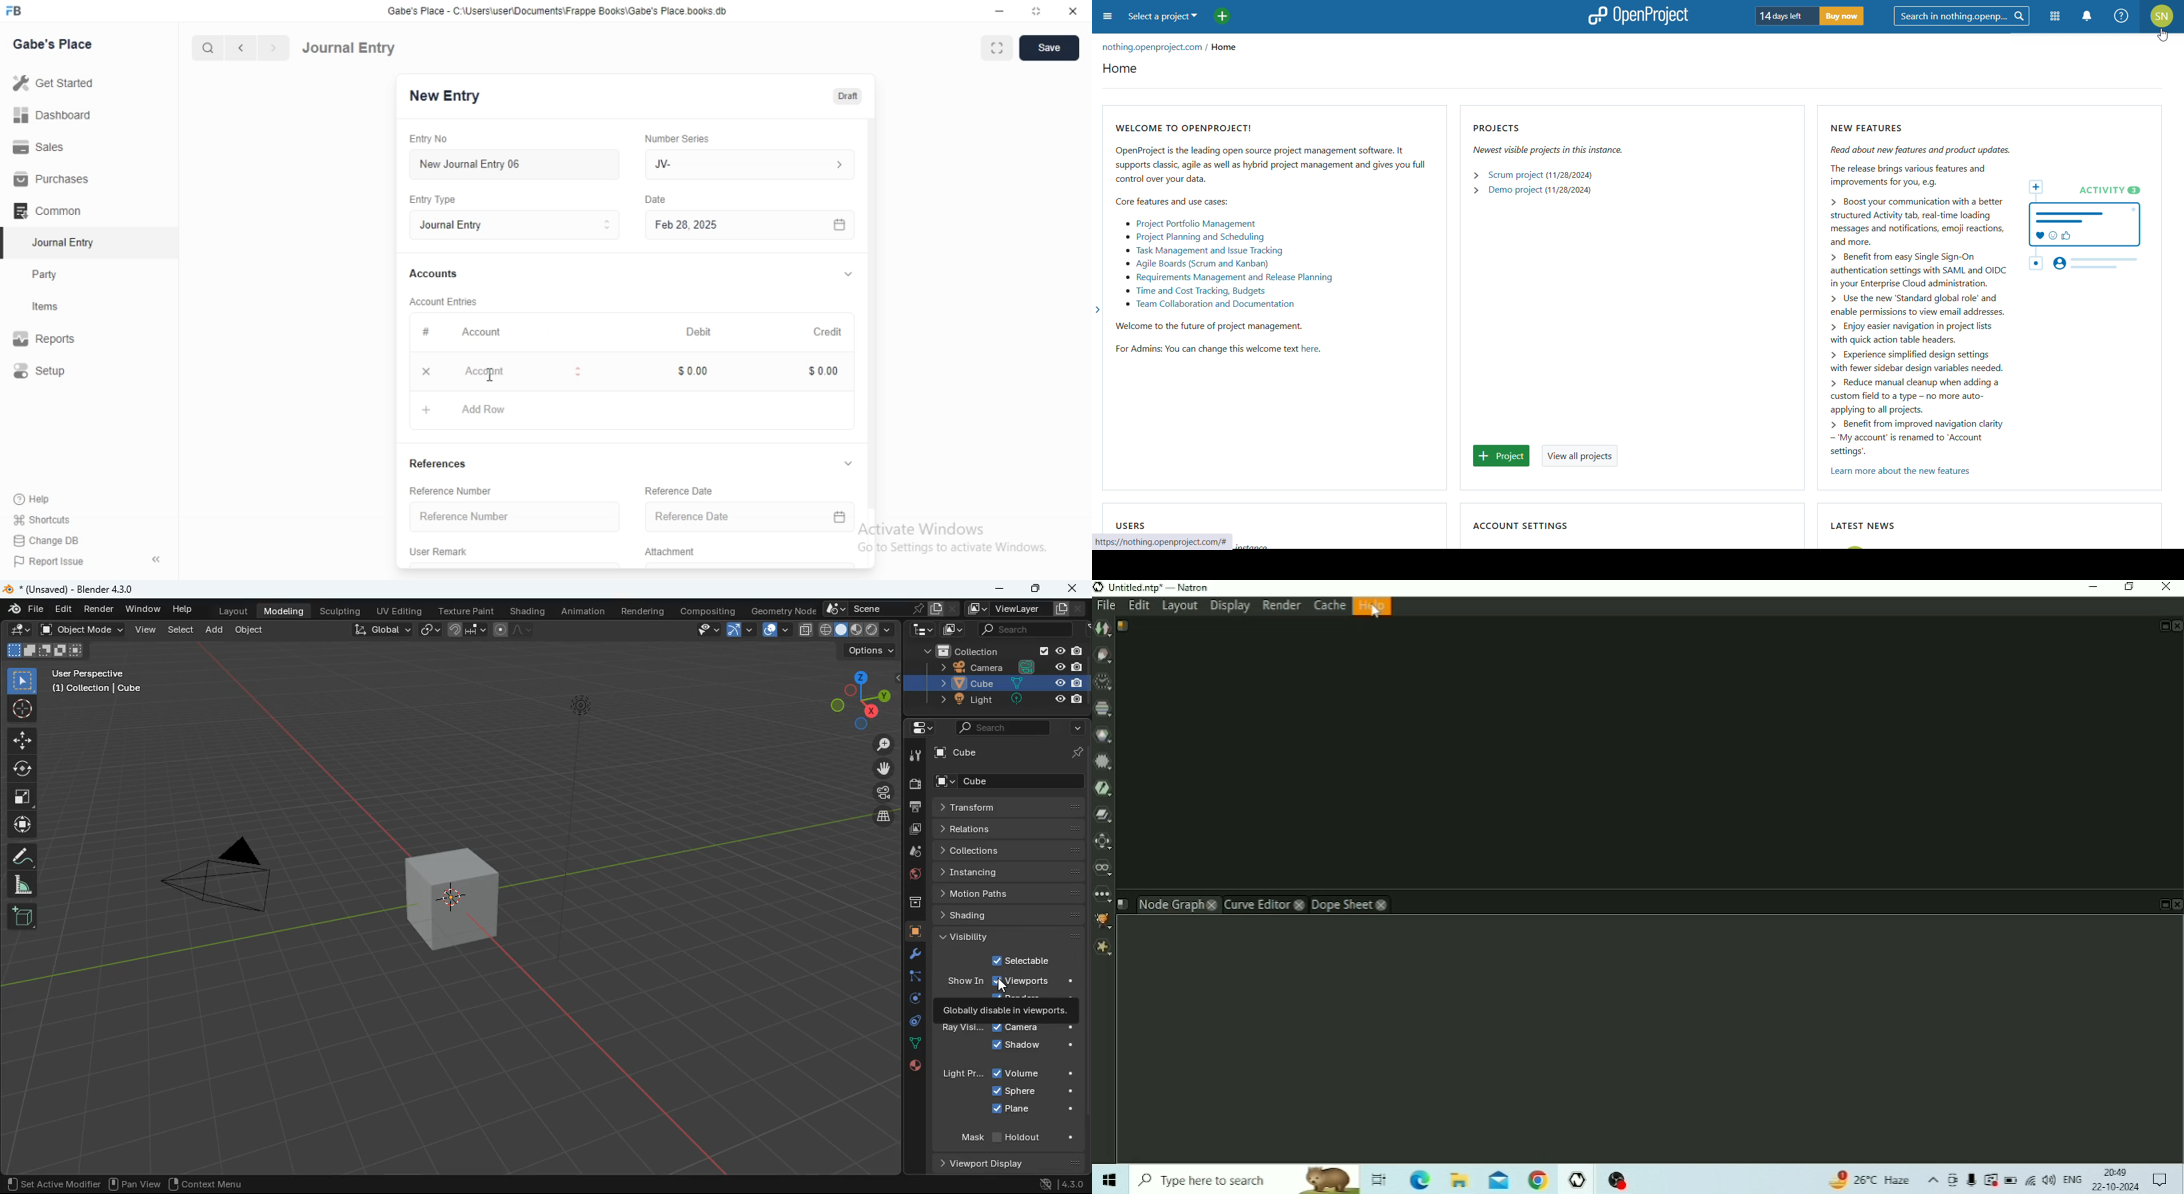  Describe the element at coordinates (1051, 48) in the screenshot. I see `save` at that location.